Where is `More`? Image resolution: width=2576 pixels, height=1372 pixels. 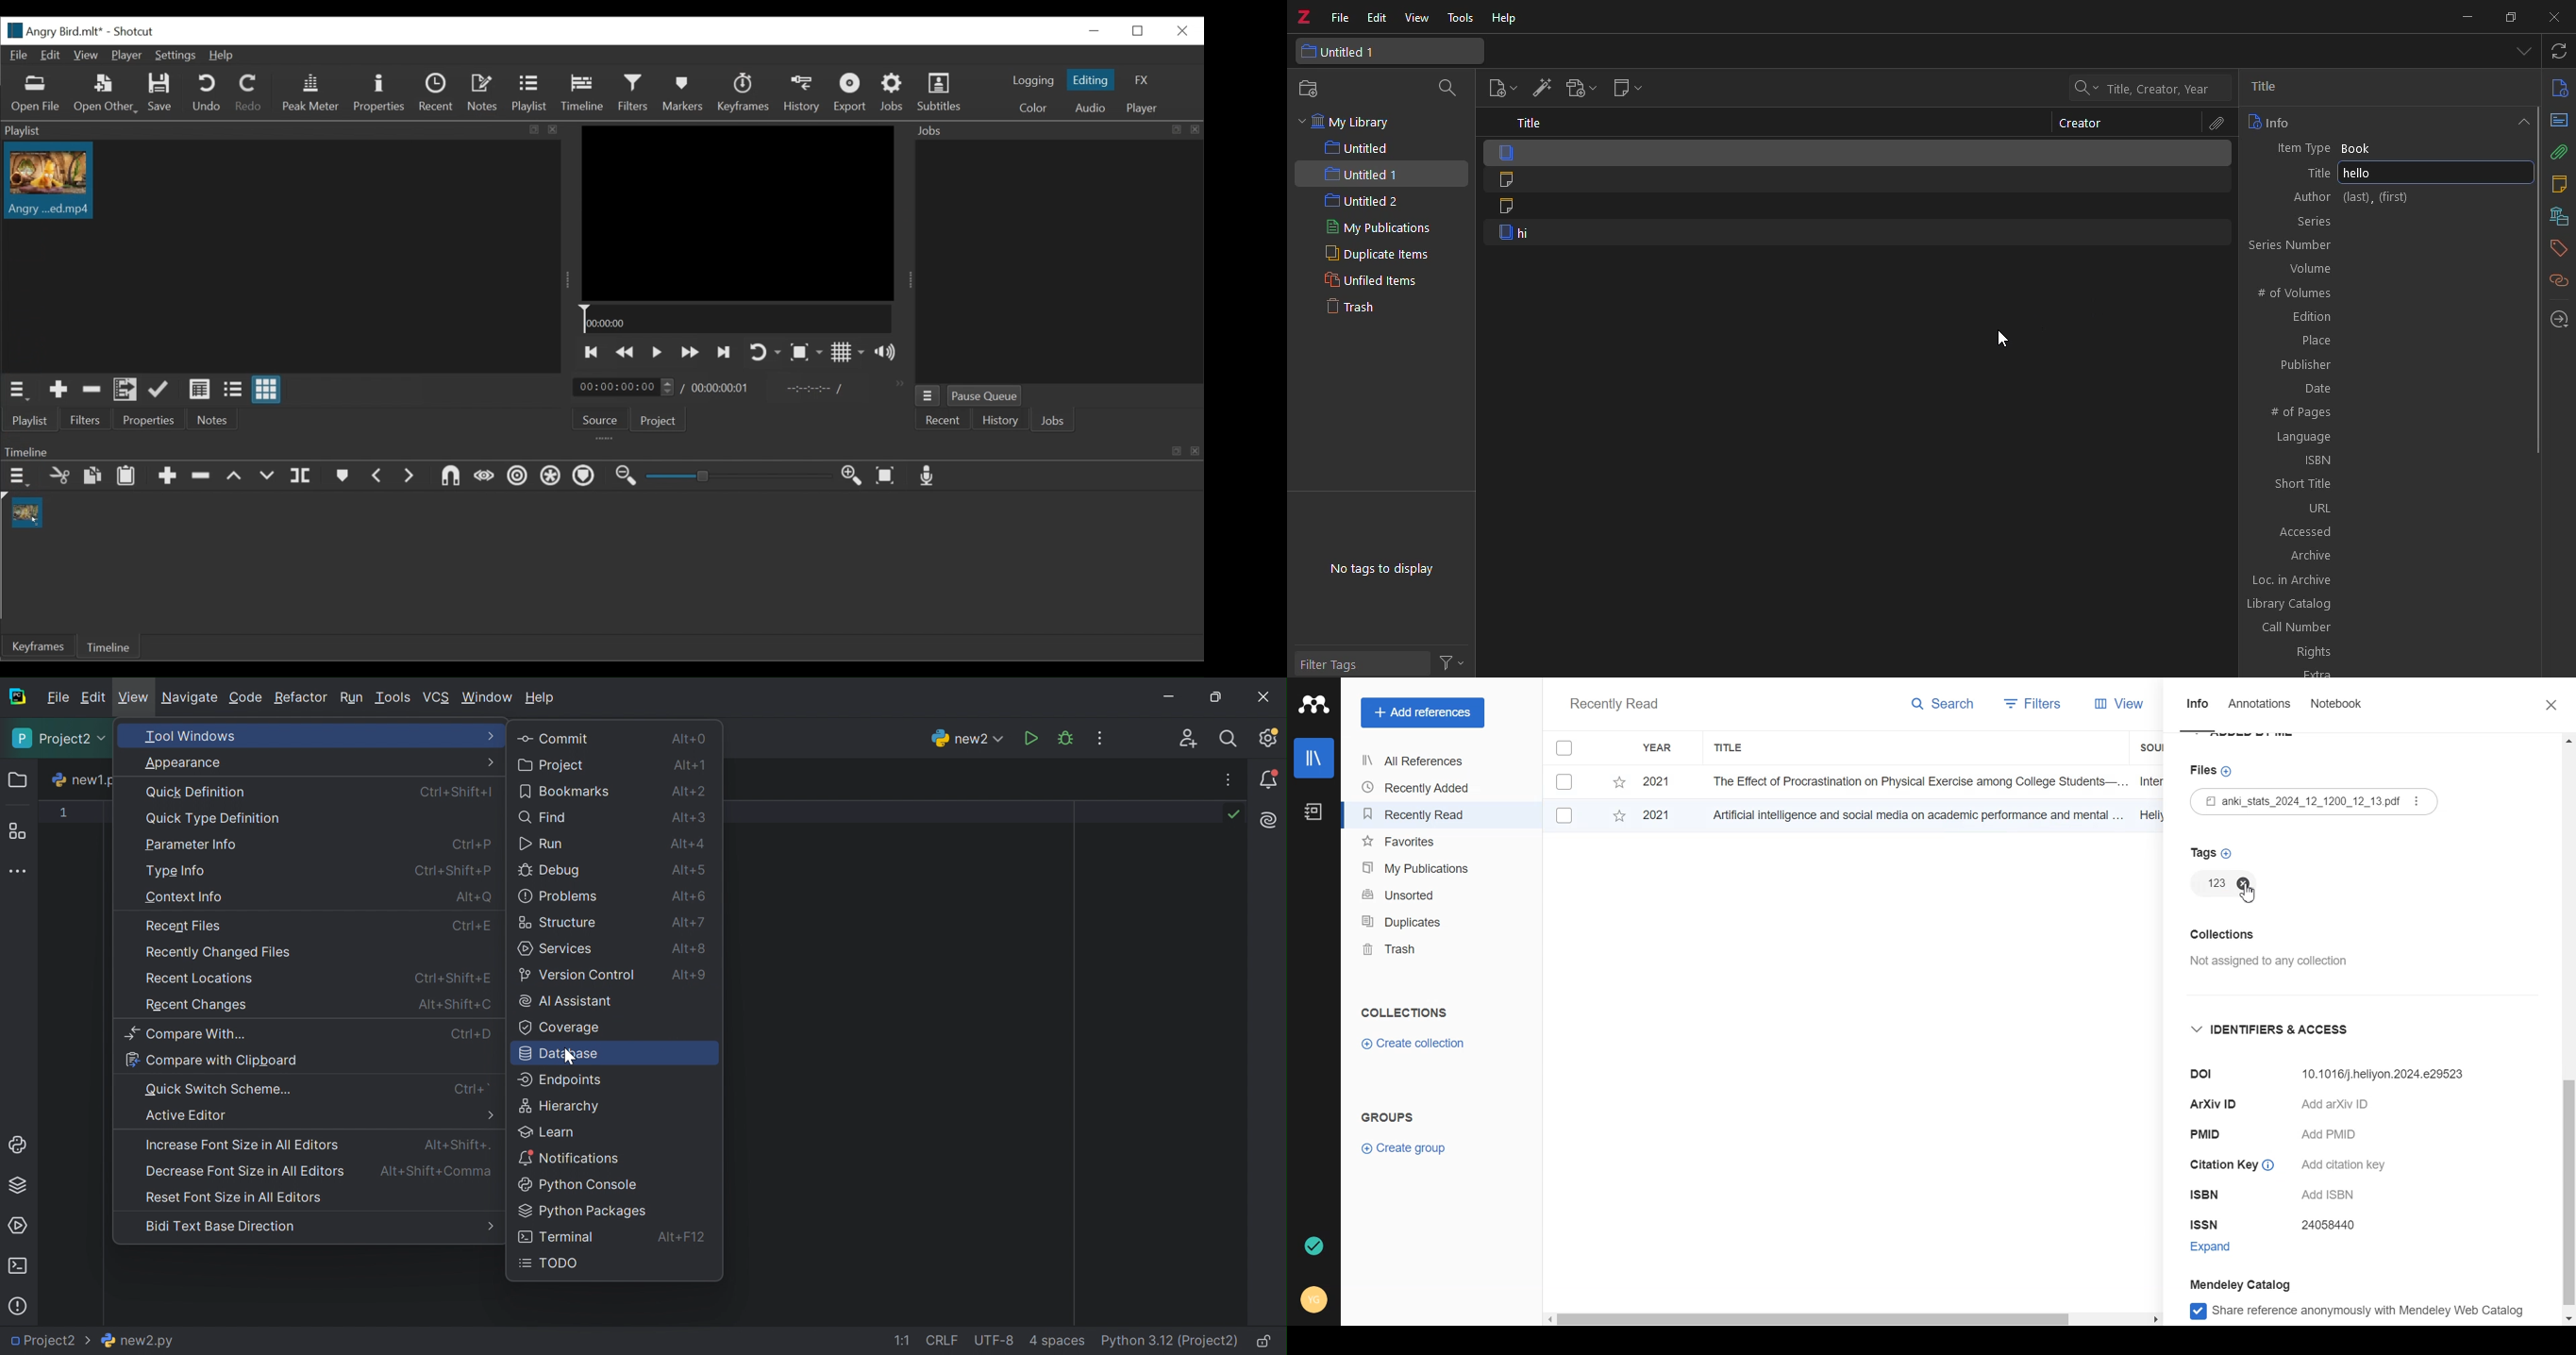 More is located at coordinates (489, 1227).